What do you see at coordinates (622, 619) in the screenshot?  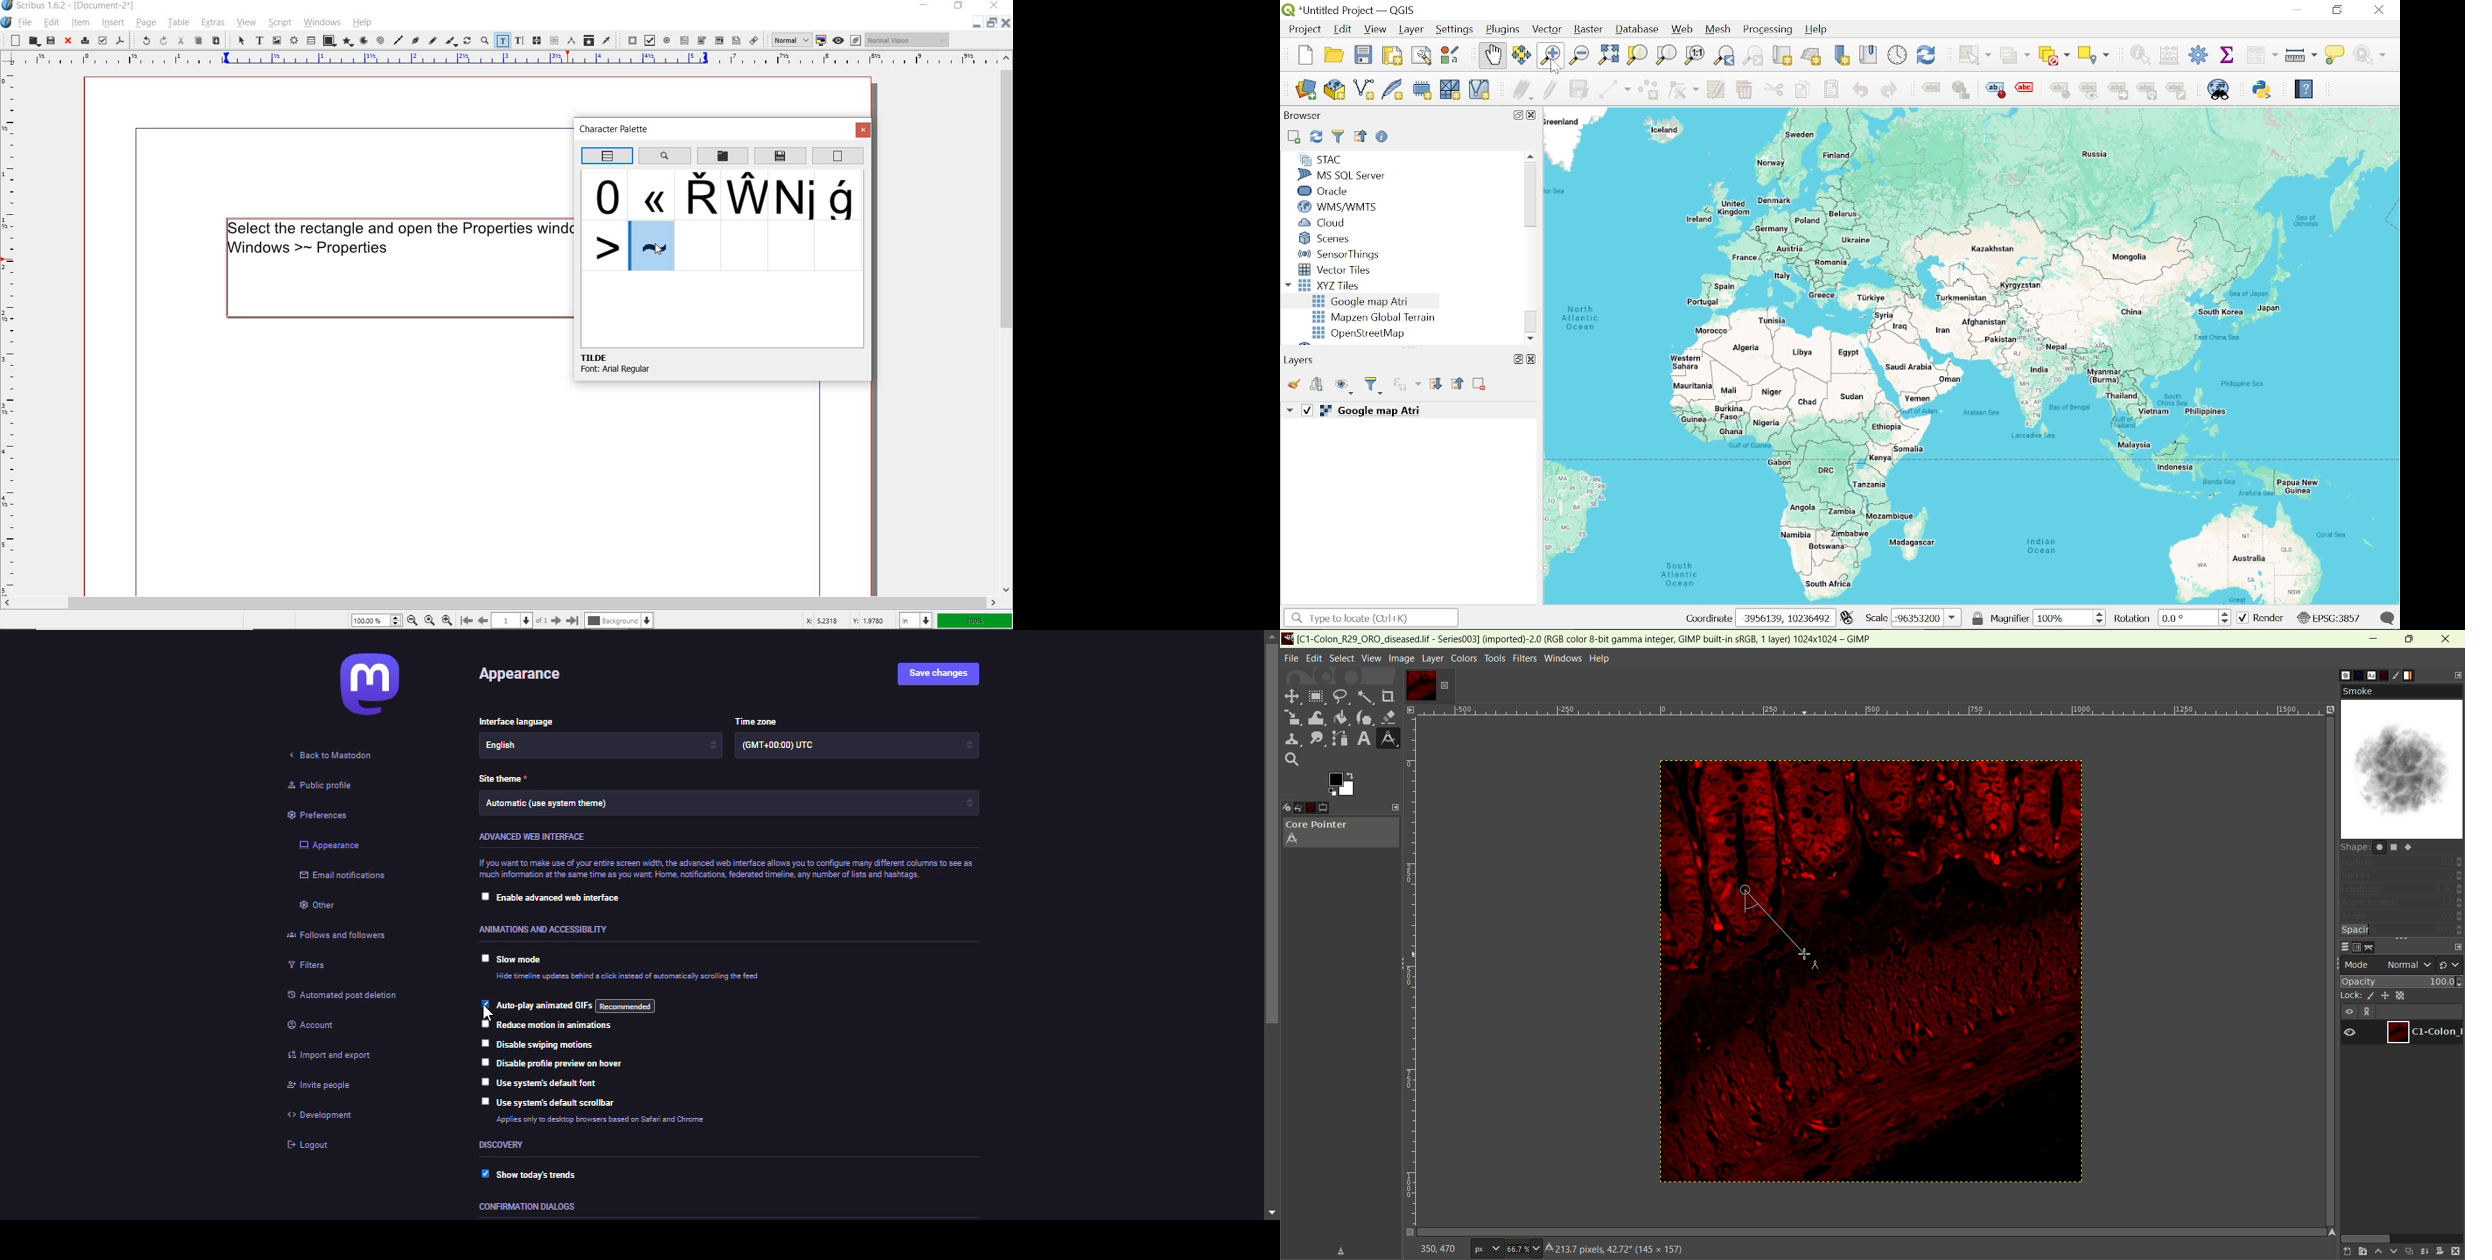 I see `Background` at bounding box center [622, 619].